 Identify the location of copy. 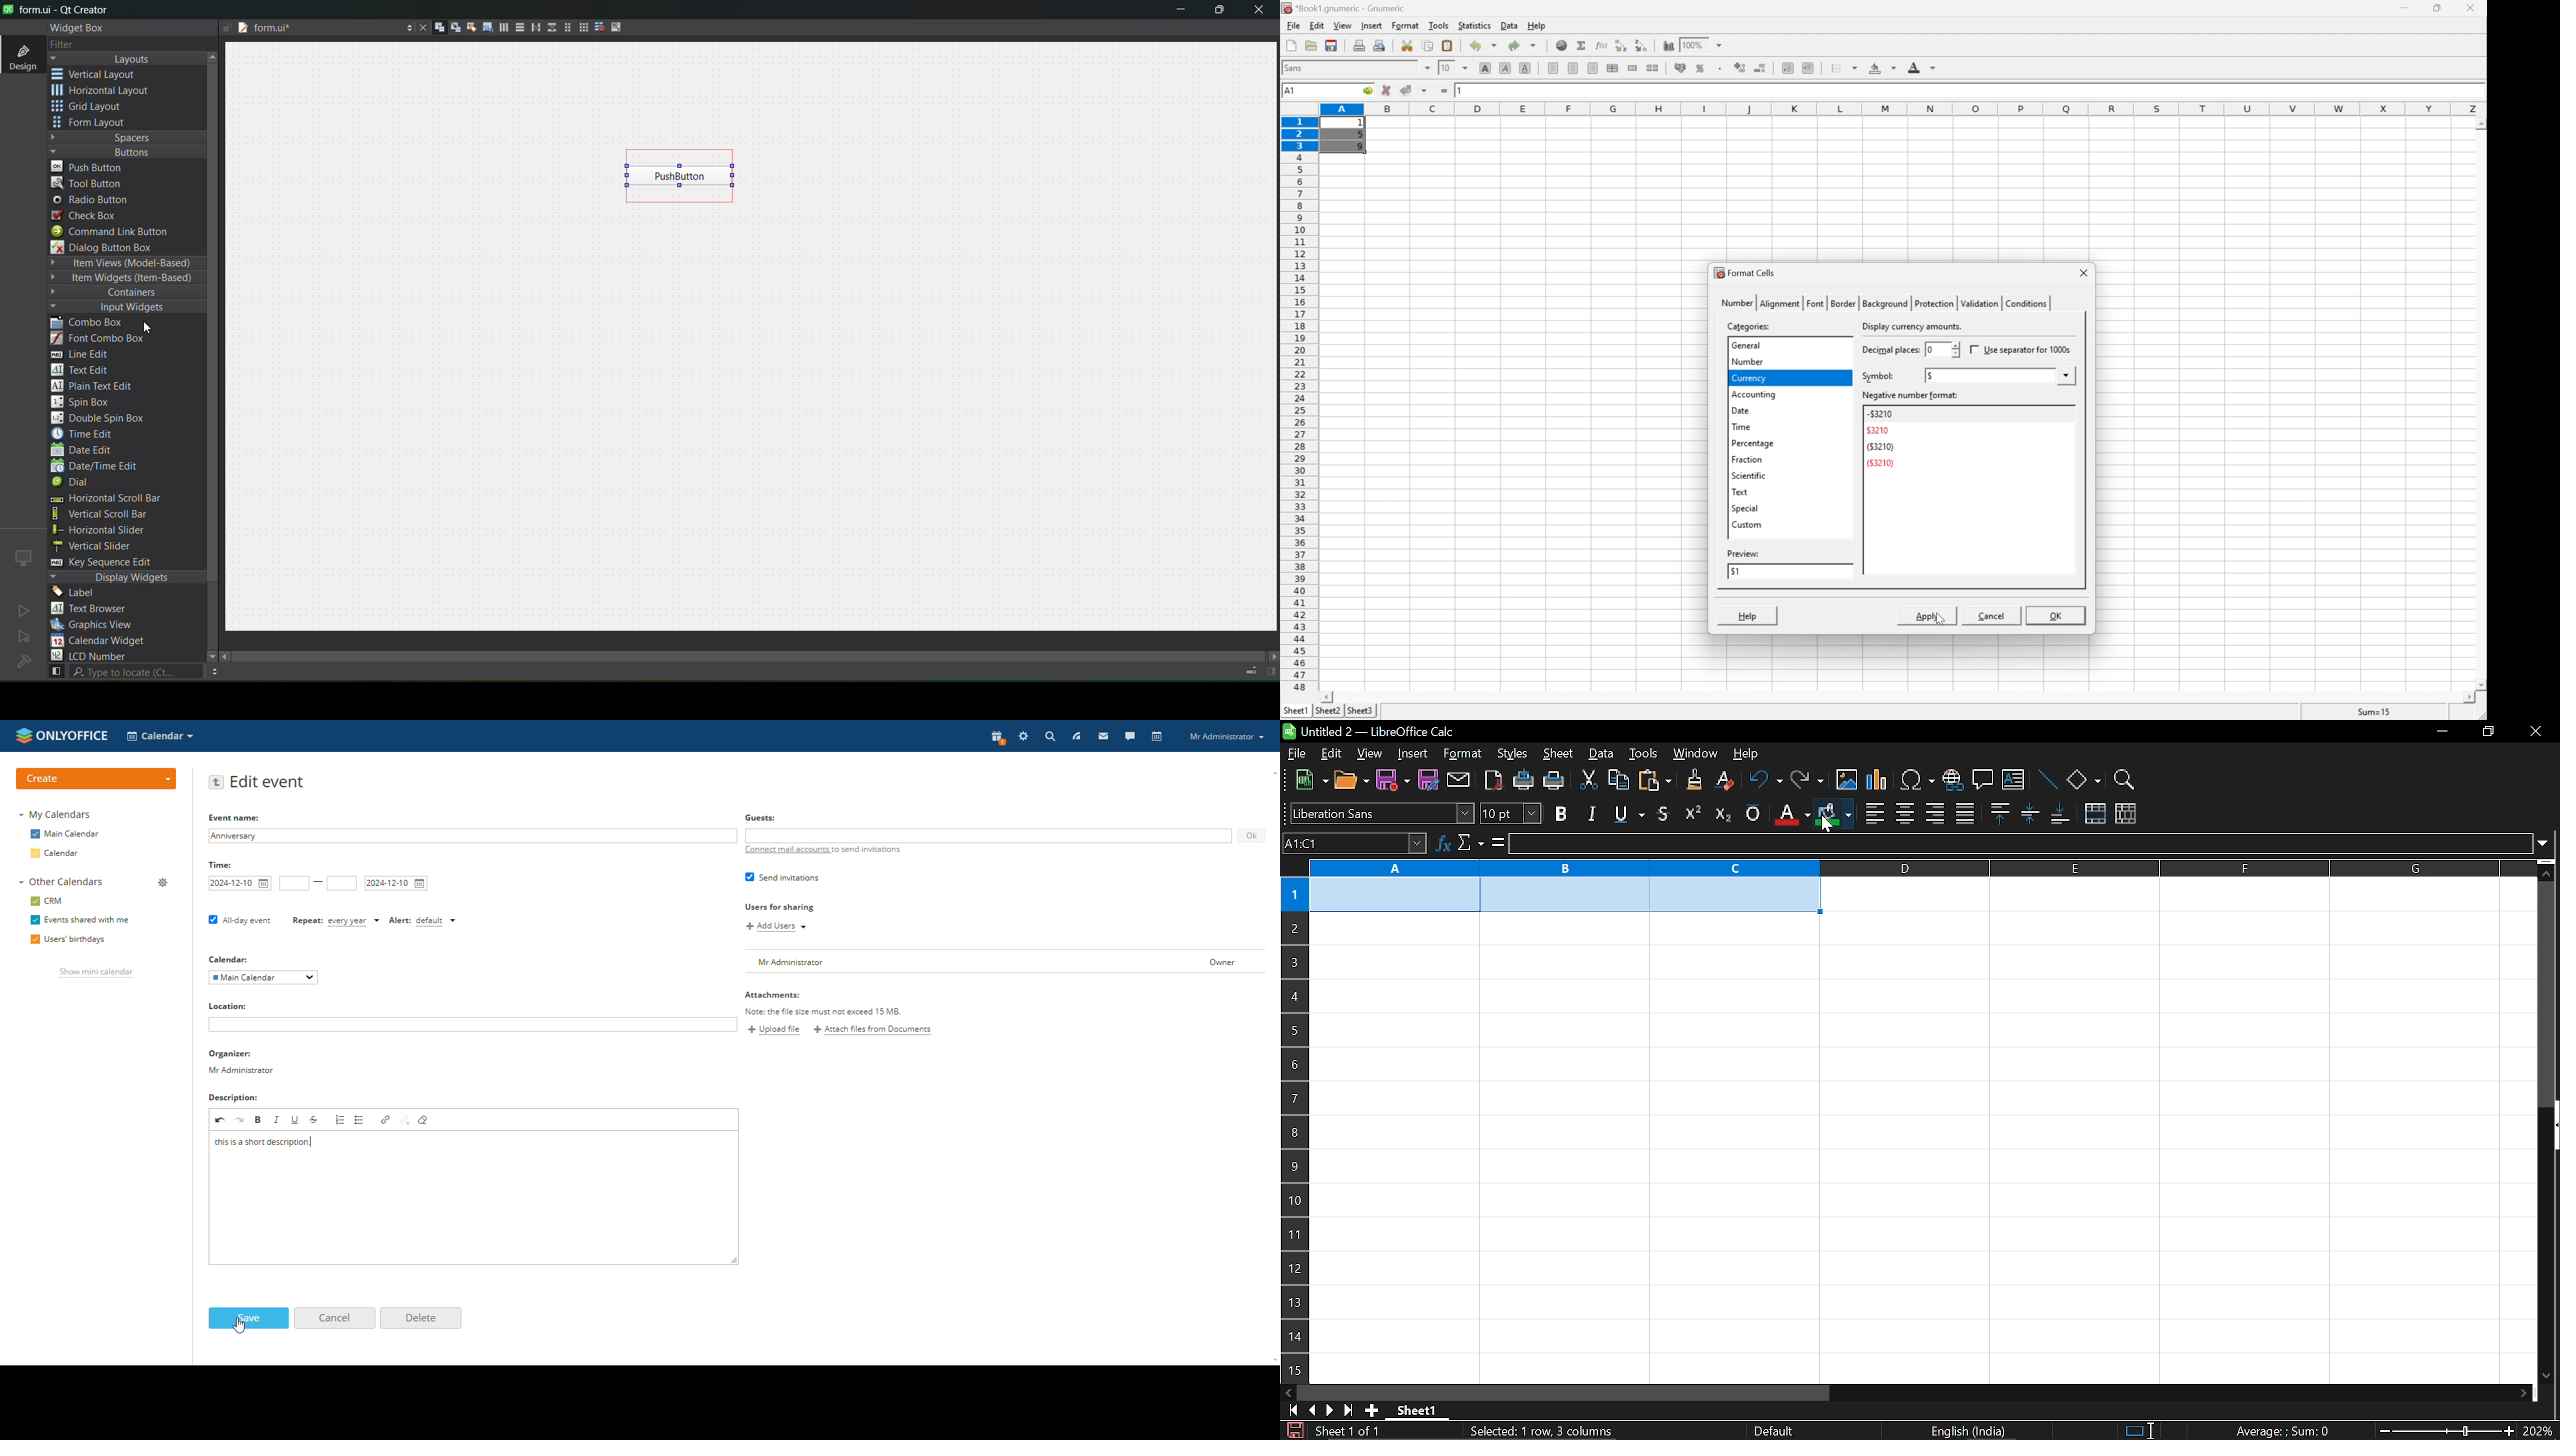
(1619, 780).